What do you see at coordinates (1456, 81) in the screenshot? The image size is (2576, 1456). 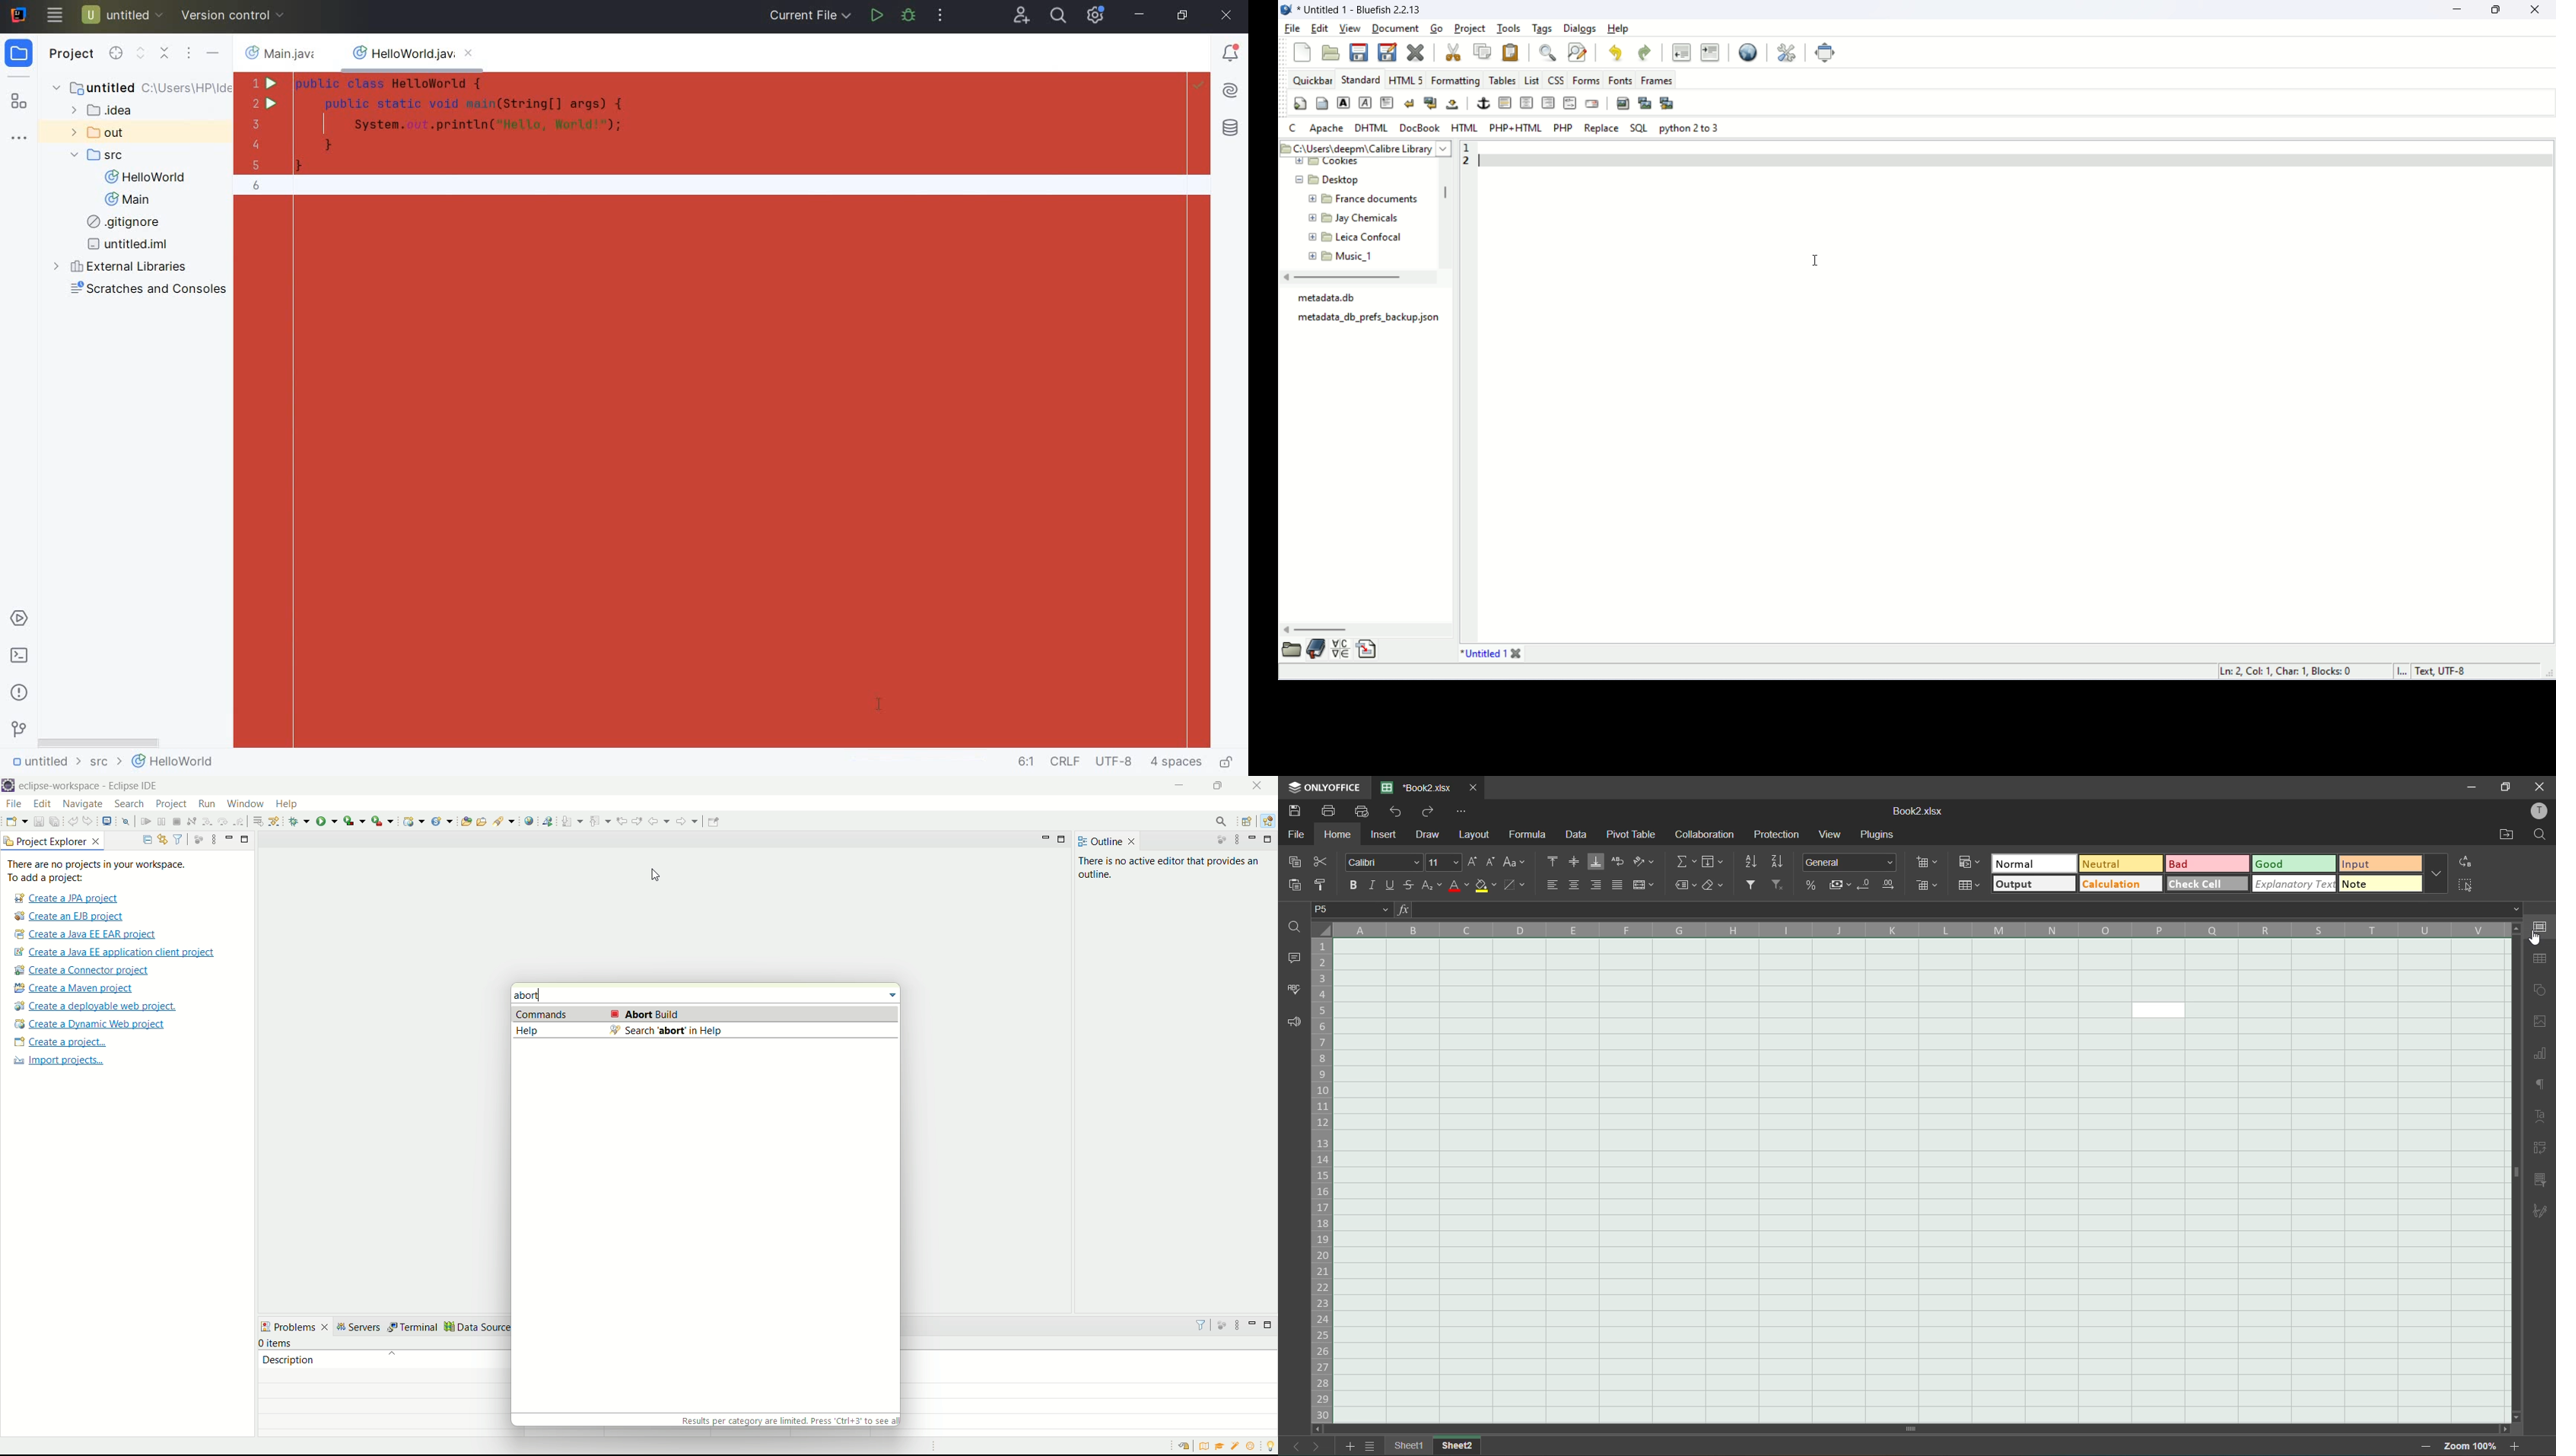 I see `Formatting` at bounding box center [1456, 81].